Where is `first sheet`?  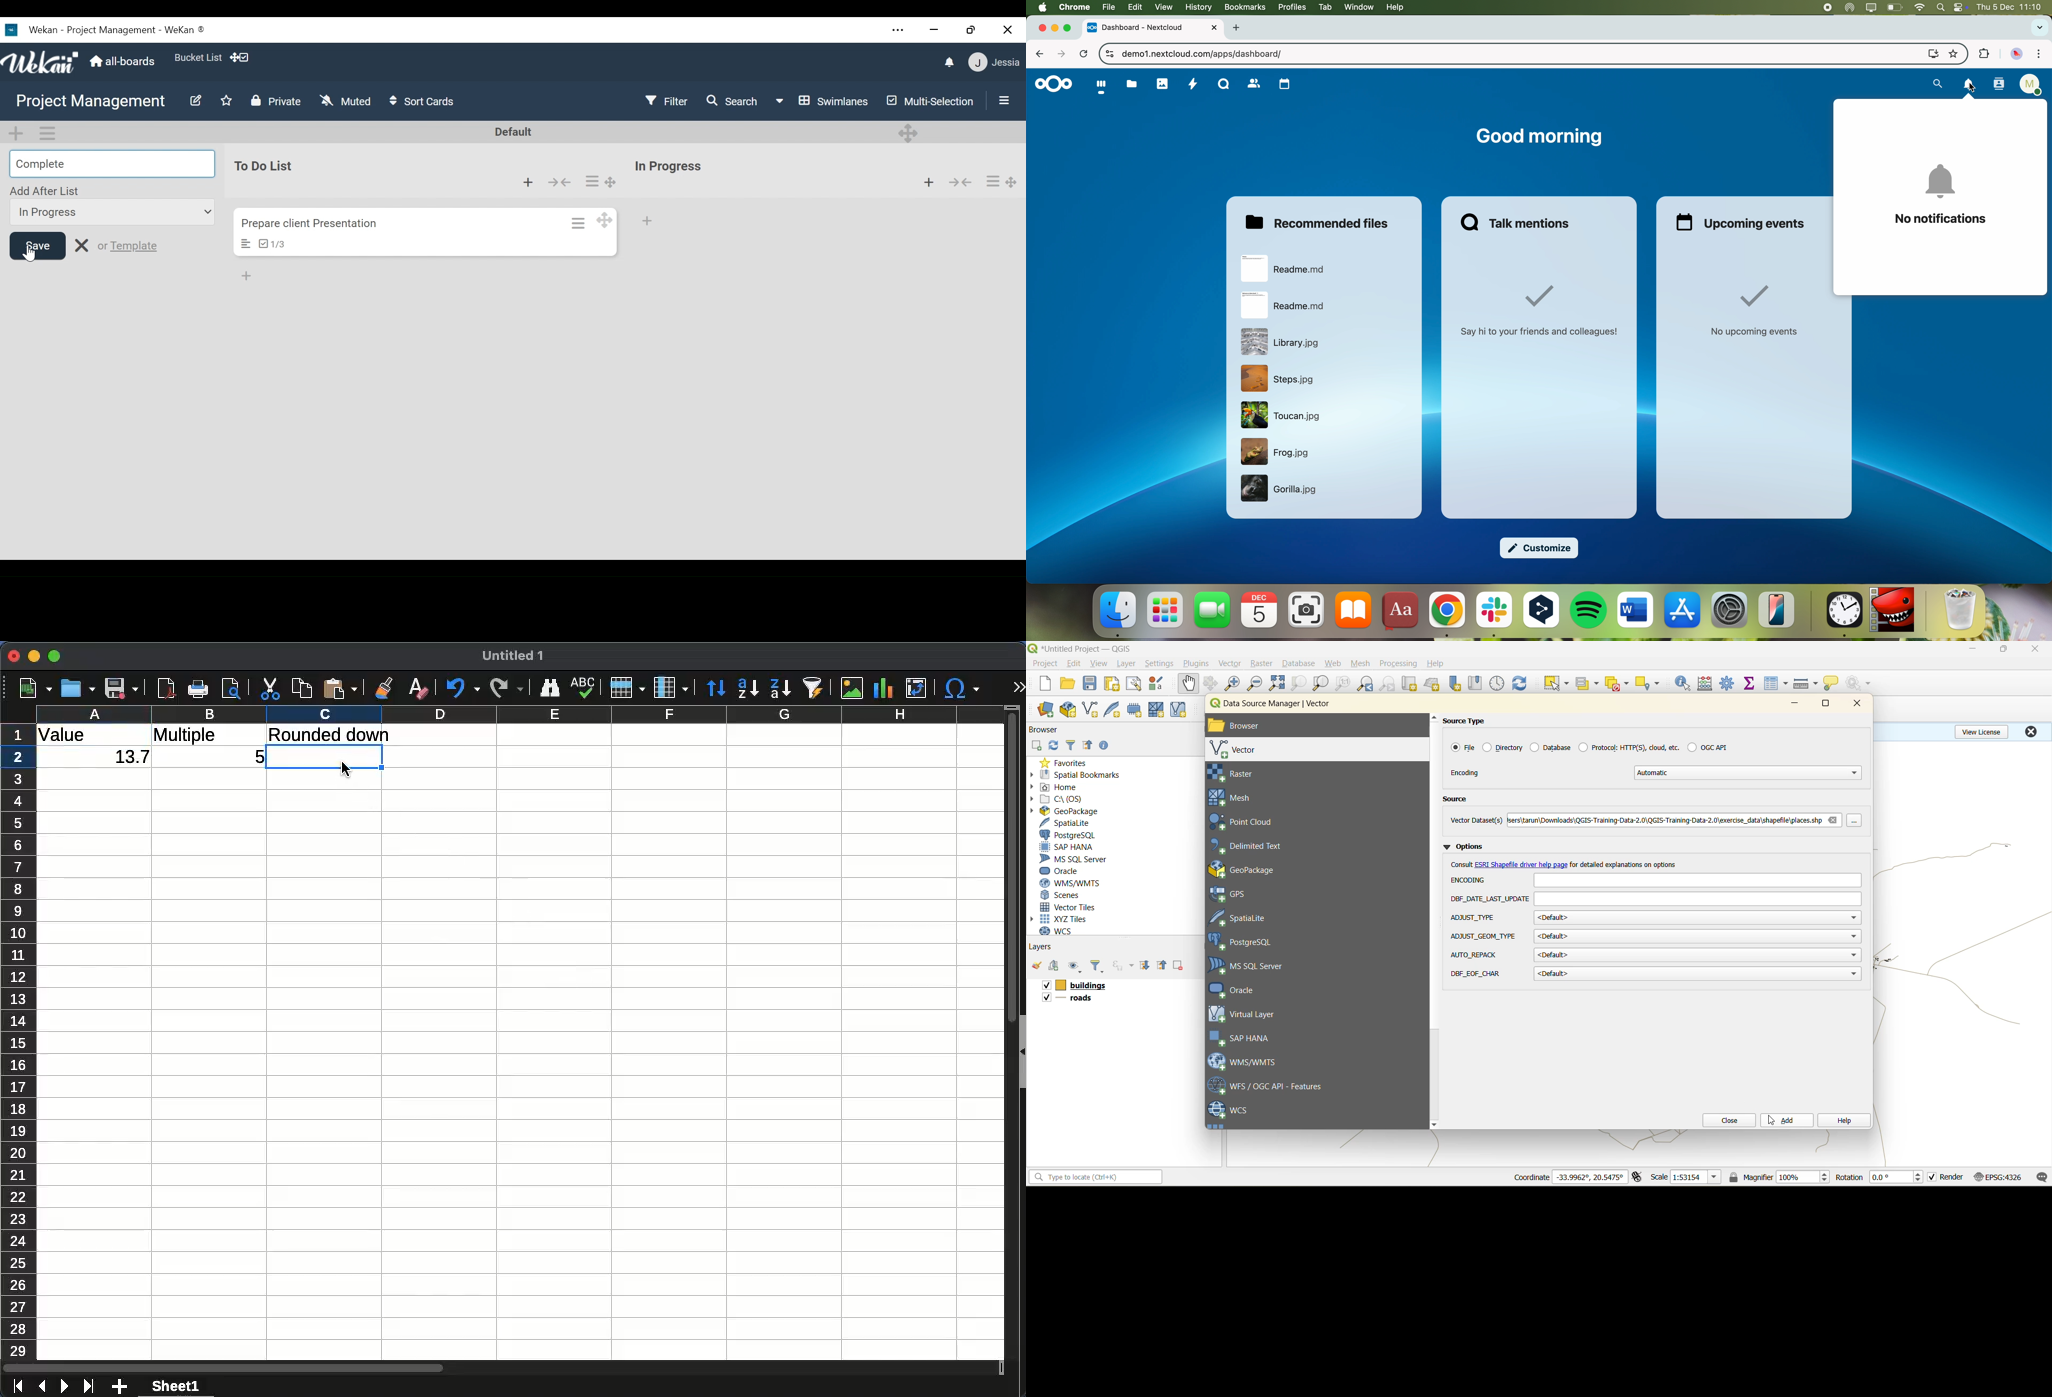
first sheet is located at coordinates (19, 1387).